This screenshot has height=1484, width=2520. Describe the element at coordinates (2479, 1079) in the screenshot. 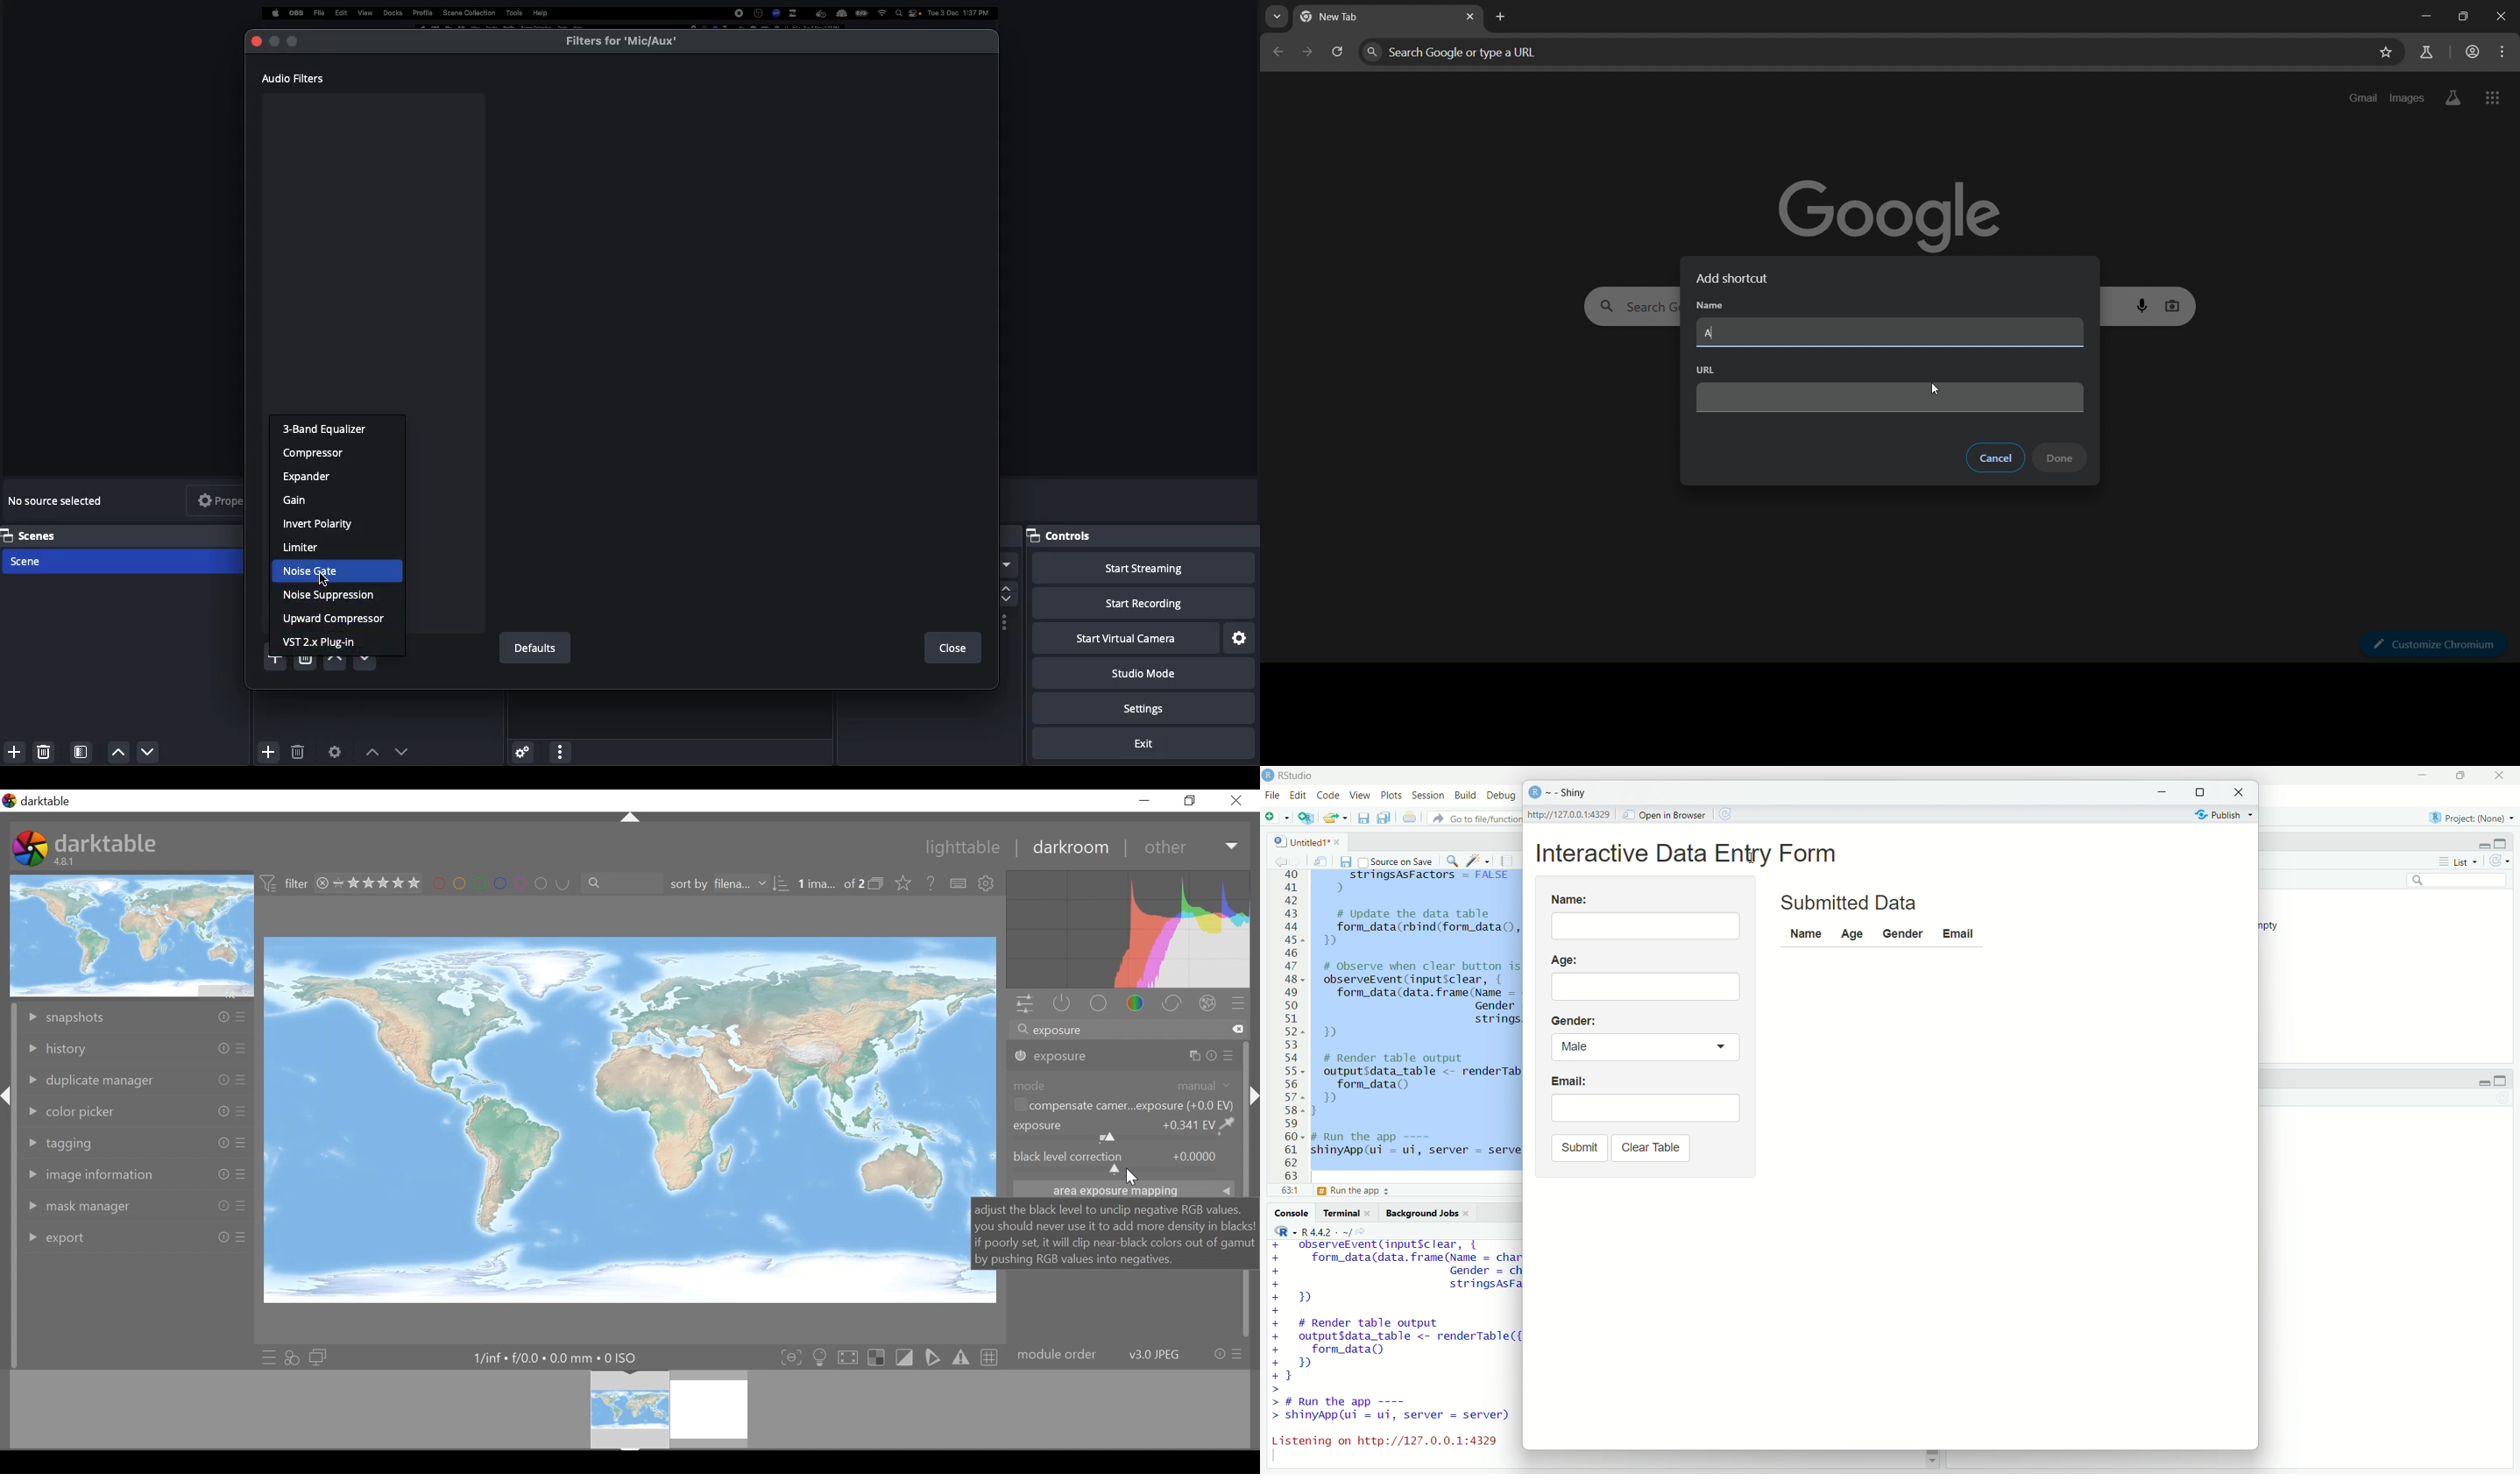

I see `minimize` at that location.